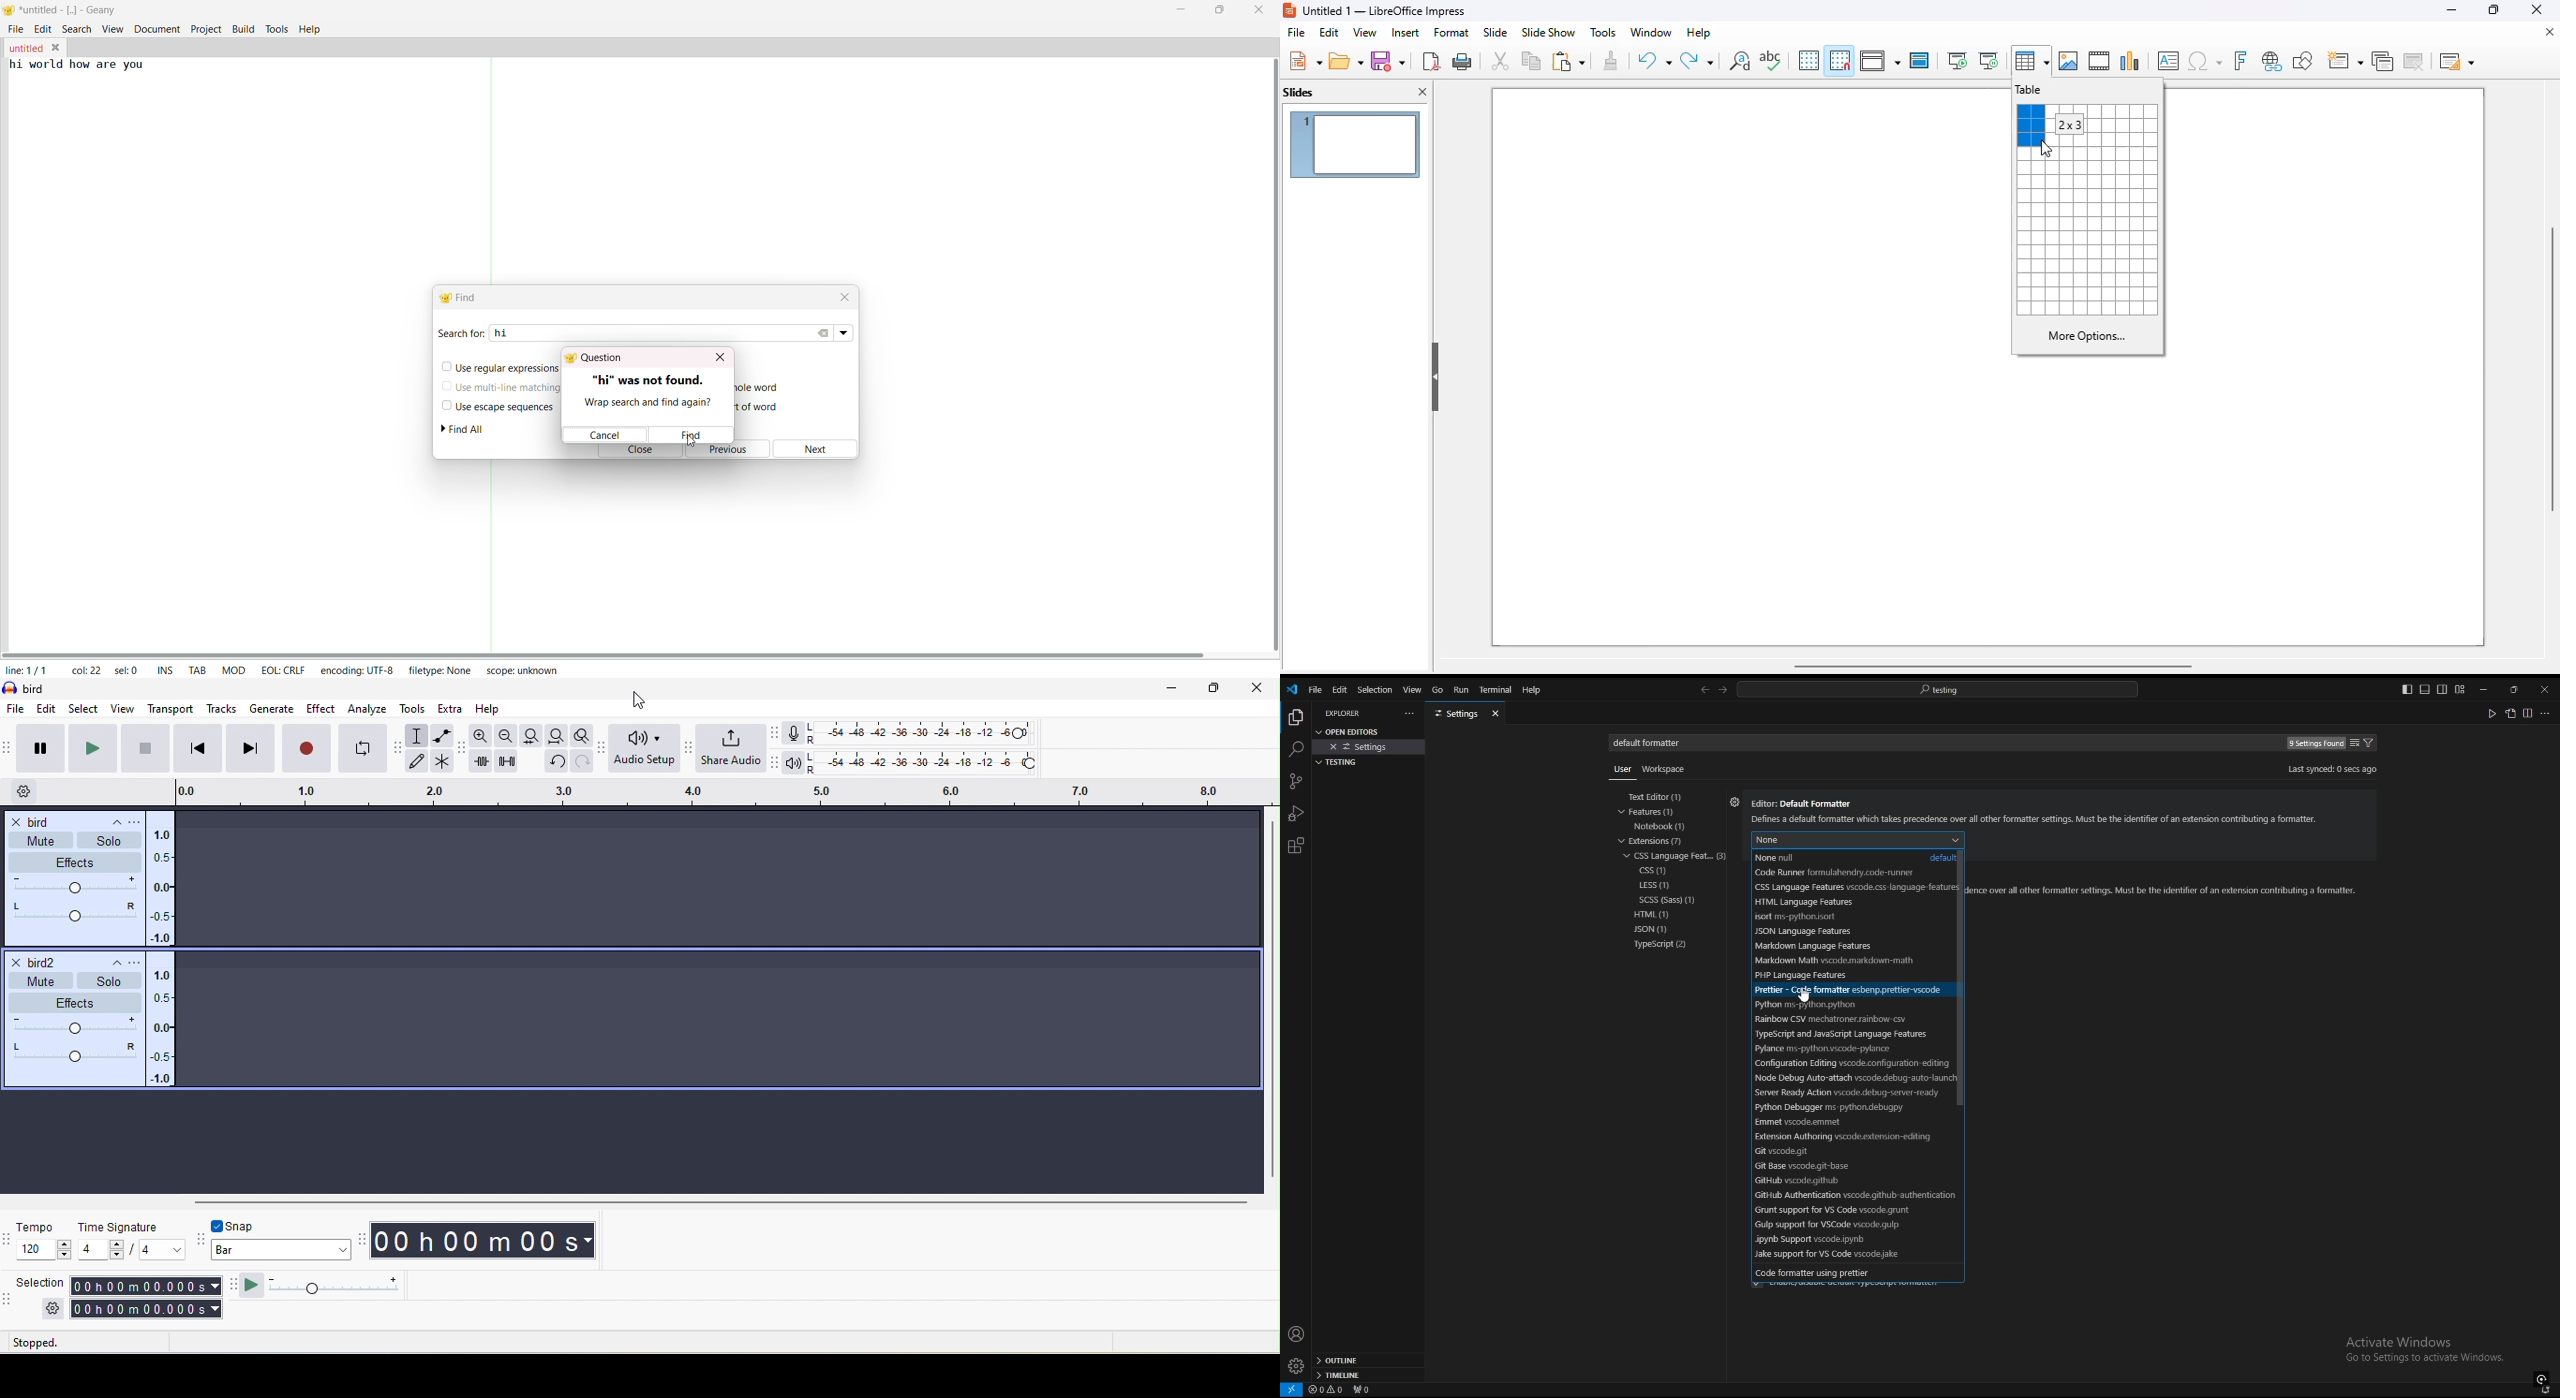 The width and height of the screenshot is (2576, 1400). Describe the element at coordinates (333, 1289) in the screenshot. I see `play at speed` at that location.